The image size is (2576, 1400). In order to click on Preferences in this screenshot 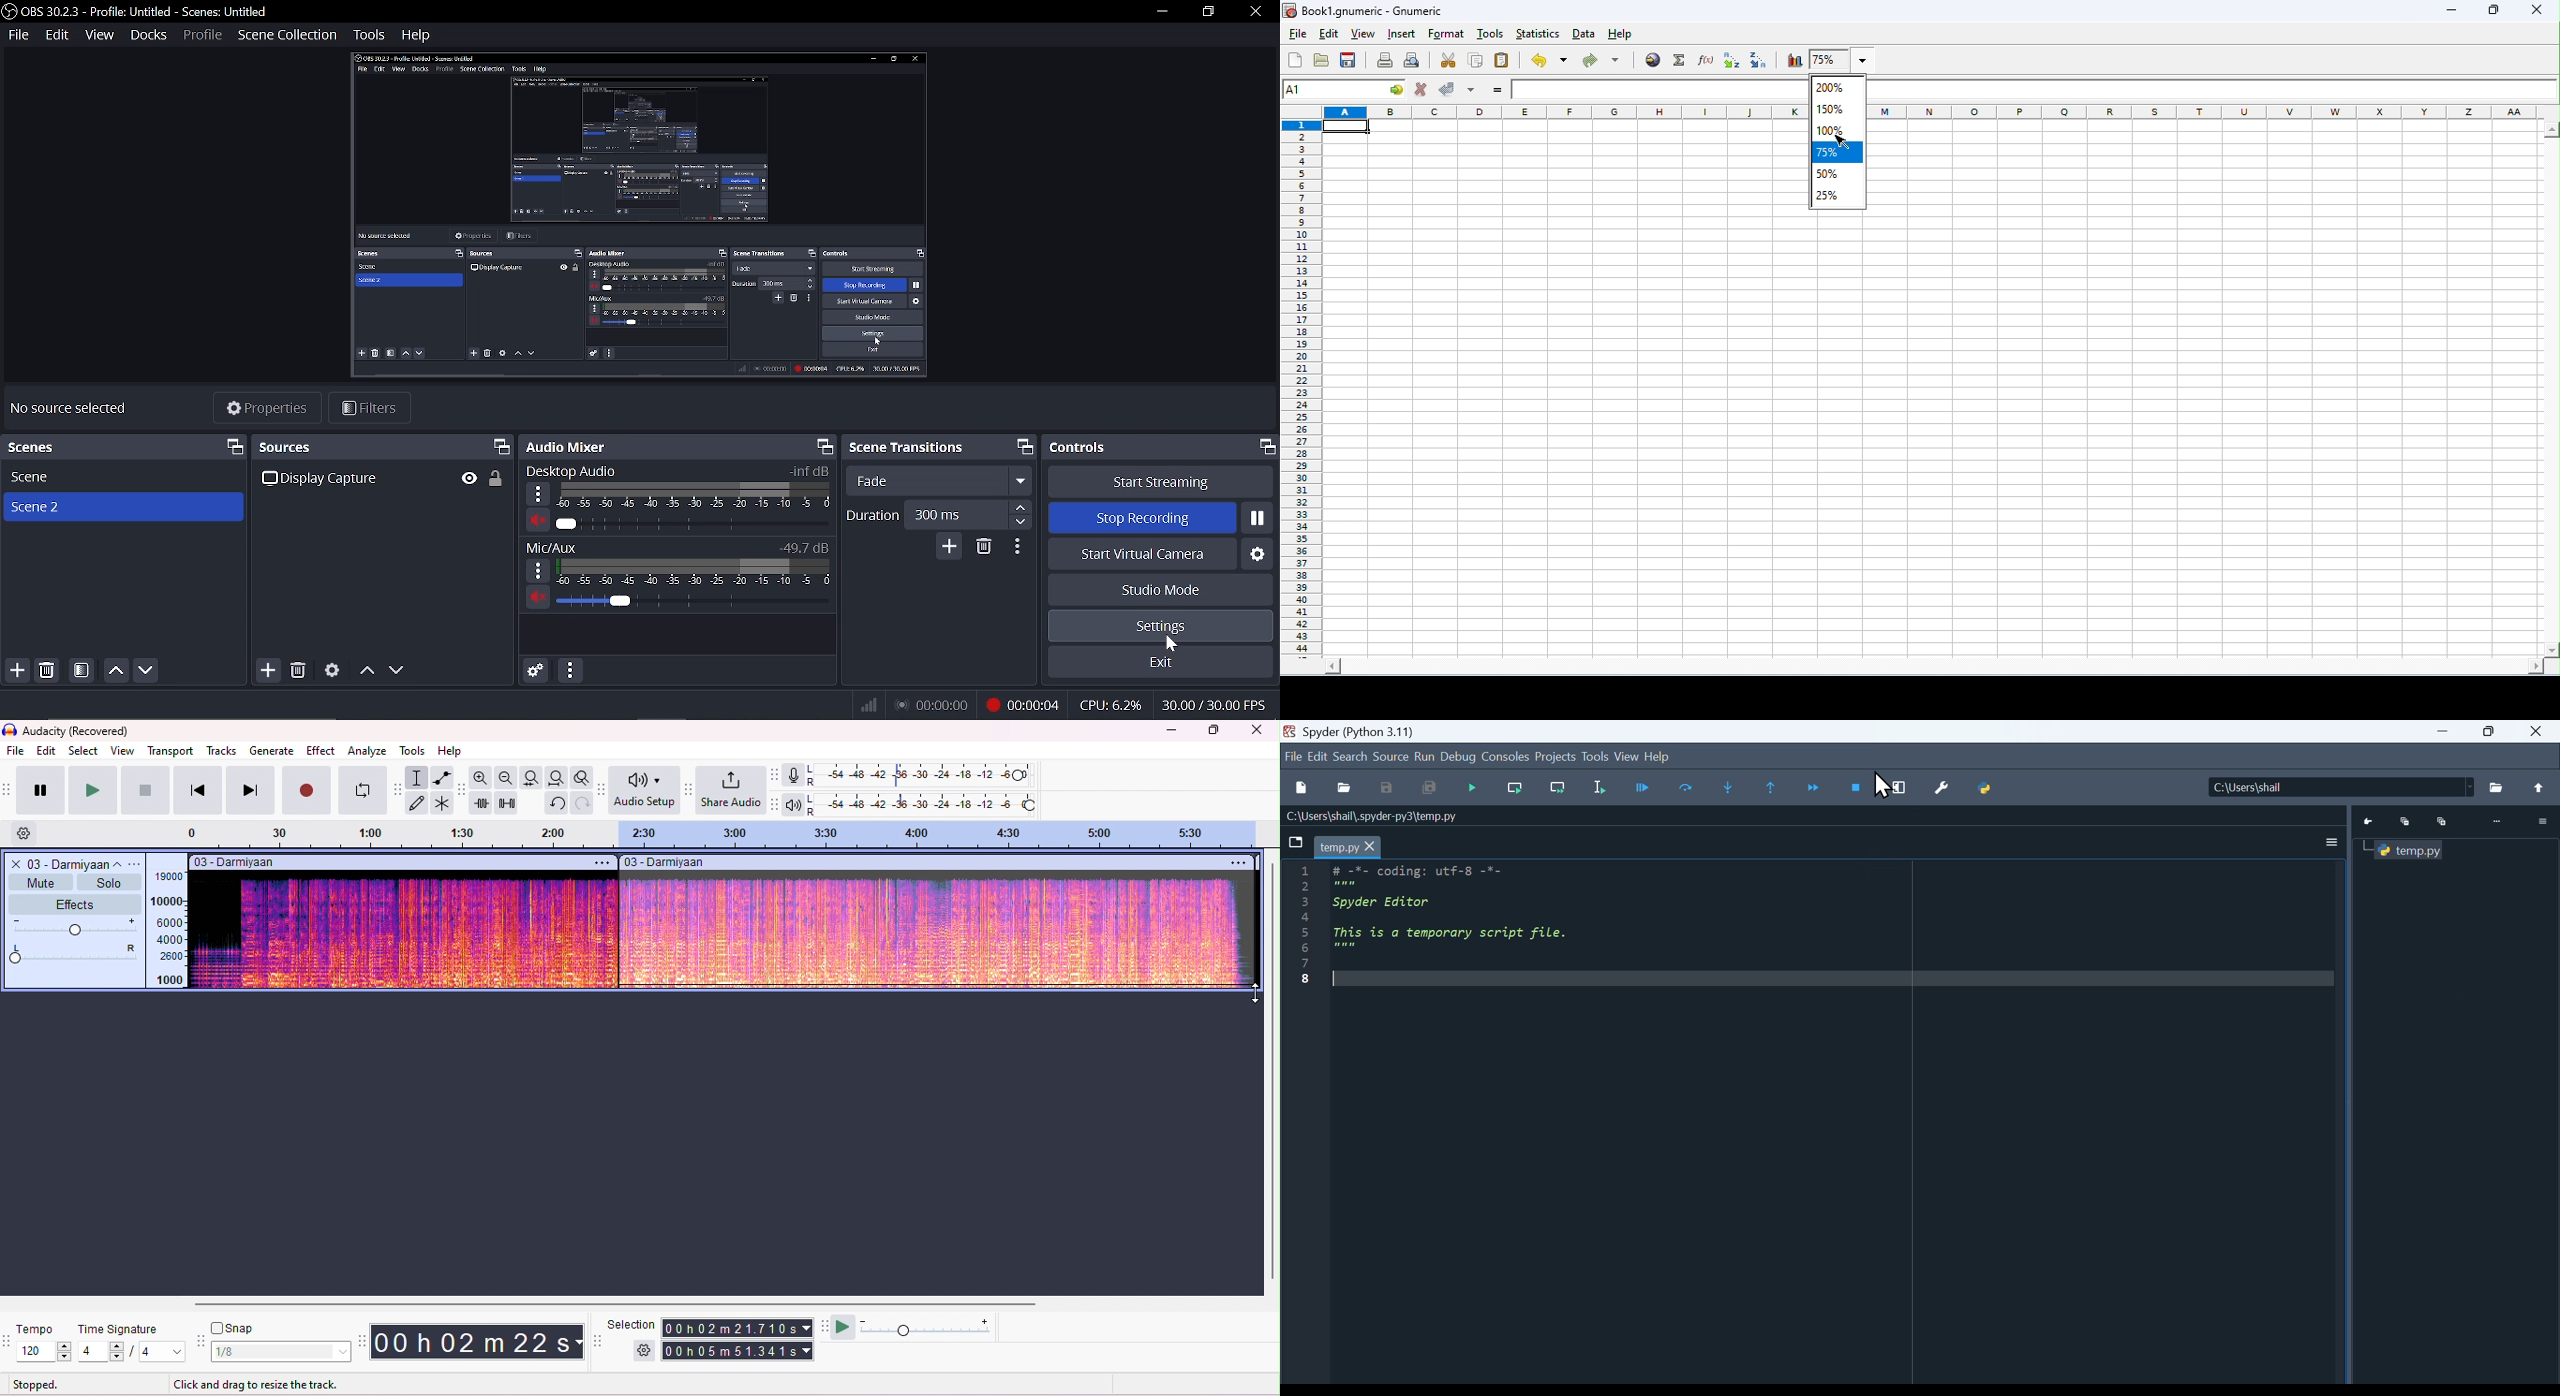, I will do `click(1942, 789)`.